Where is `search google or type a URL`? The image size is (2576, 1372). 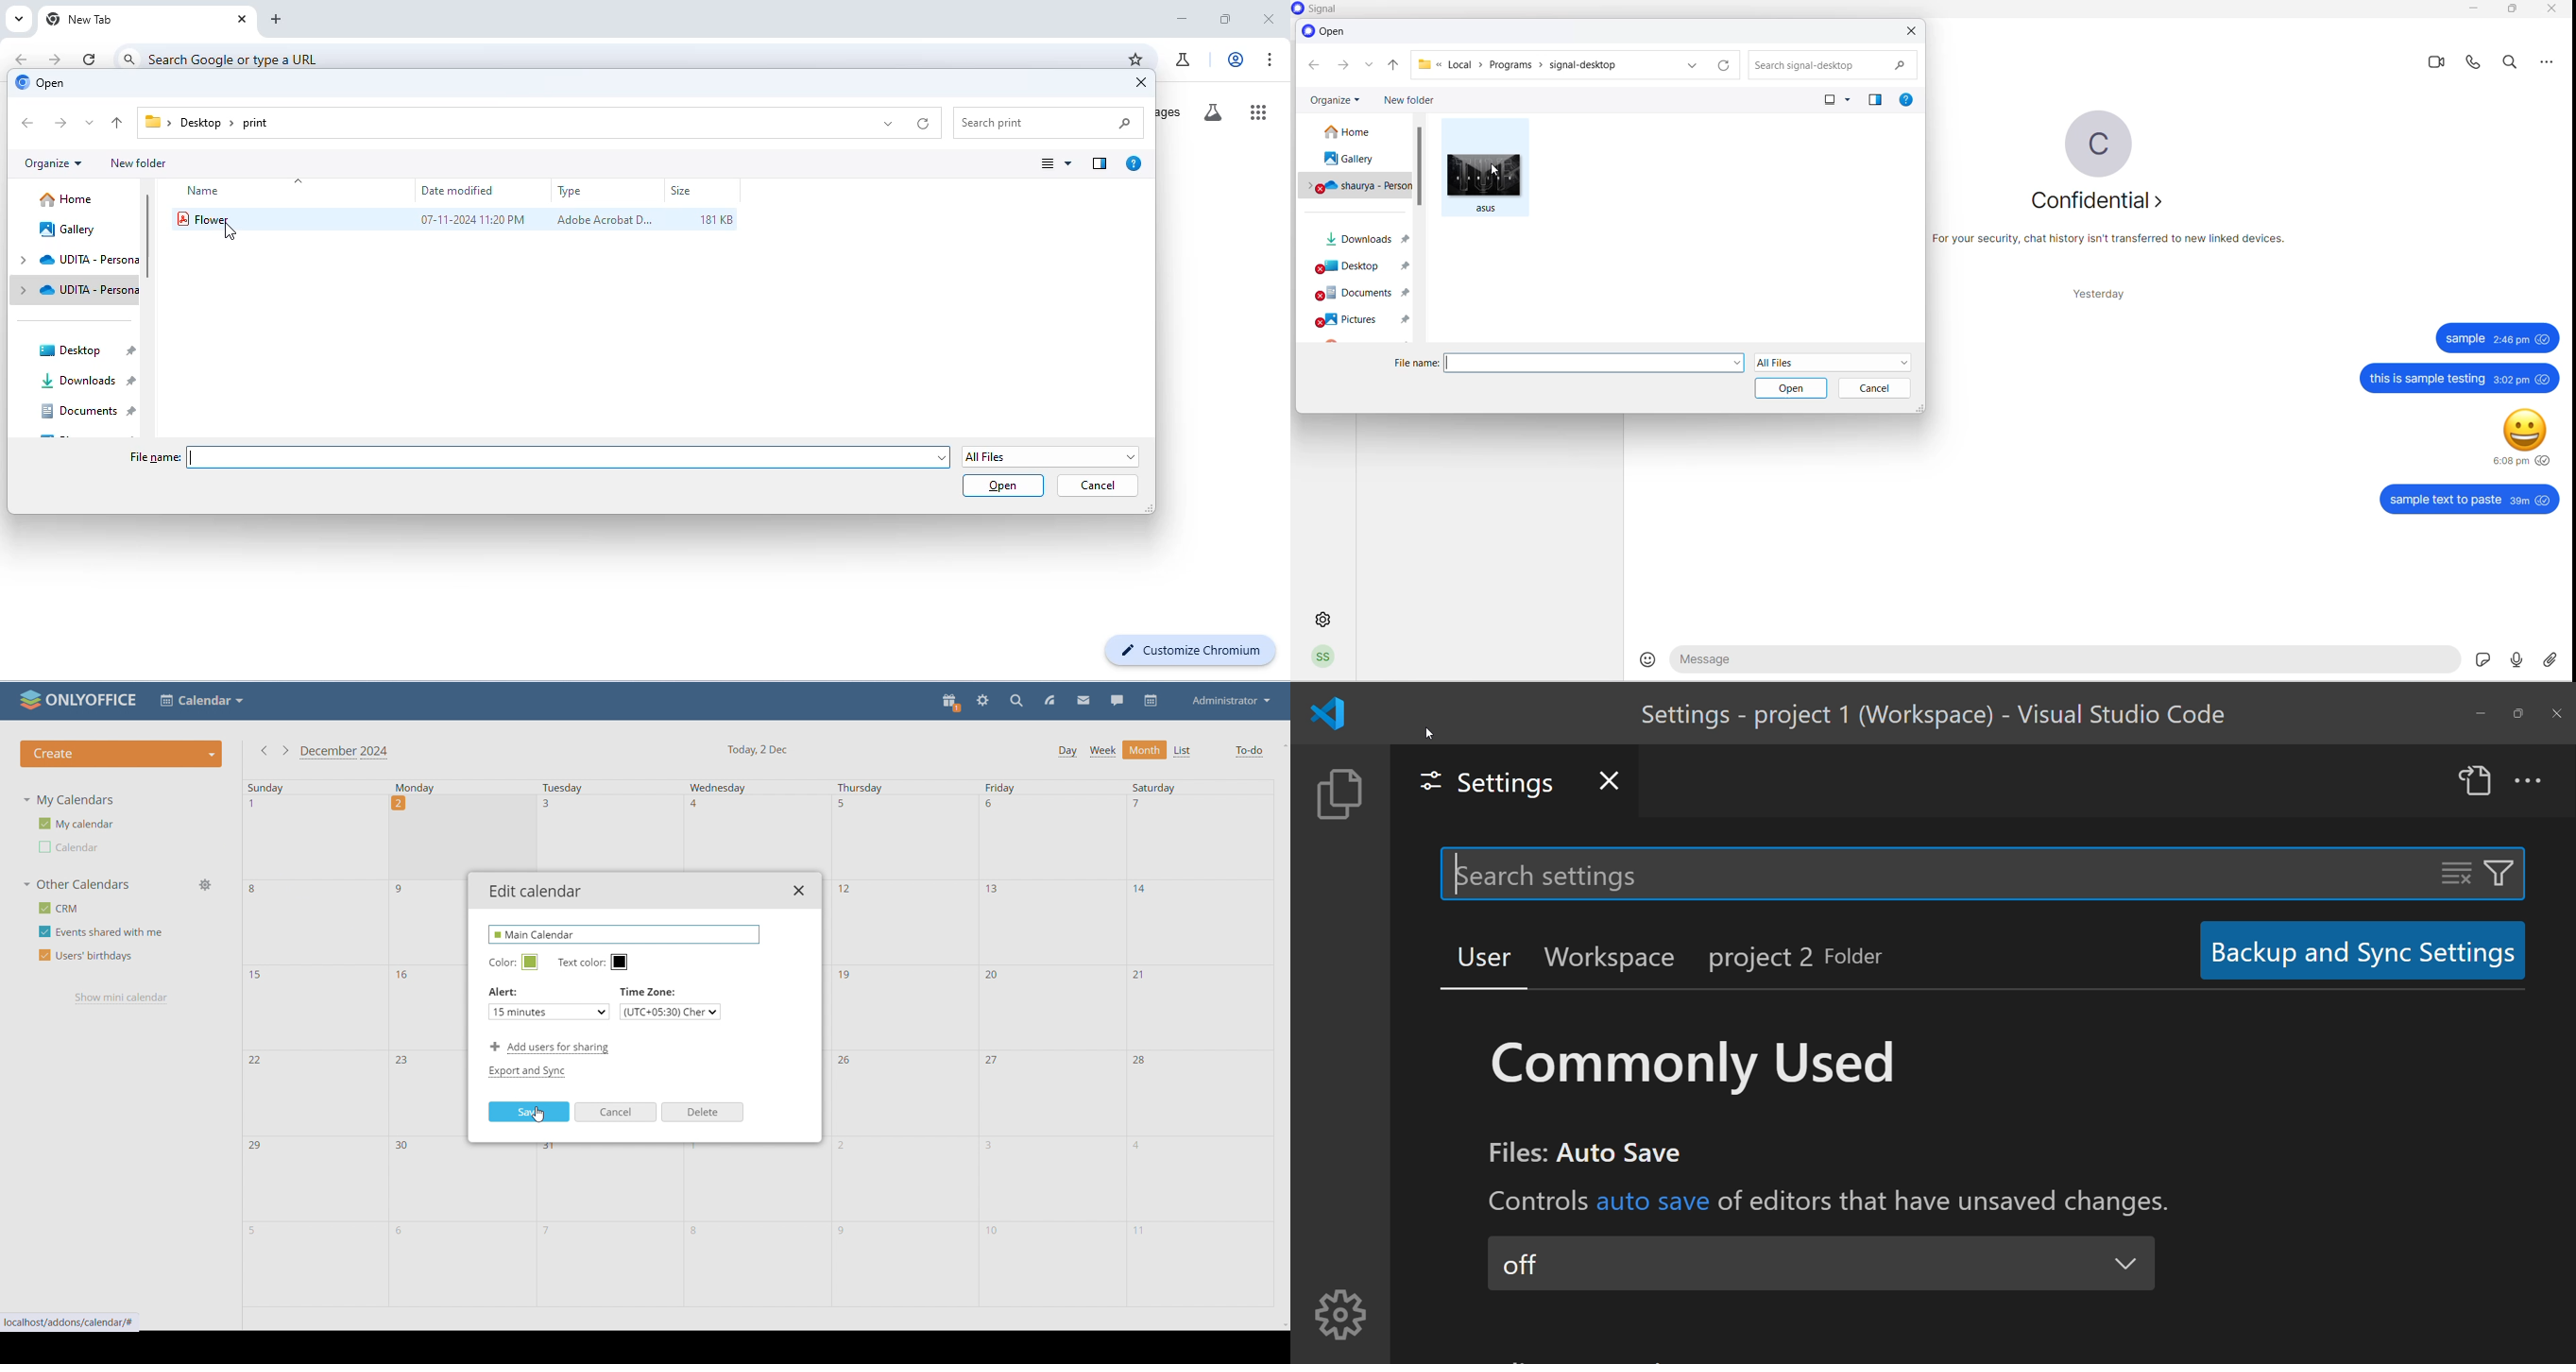
search google or type a URL is located at coordinates (233, 59).